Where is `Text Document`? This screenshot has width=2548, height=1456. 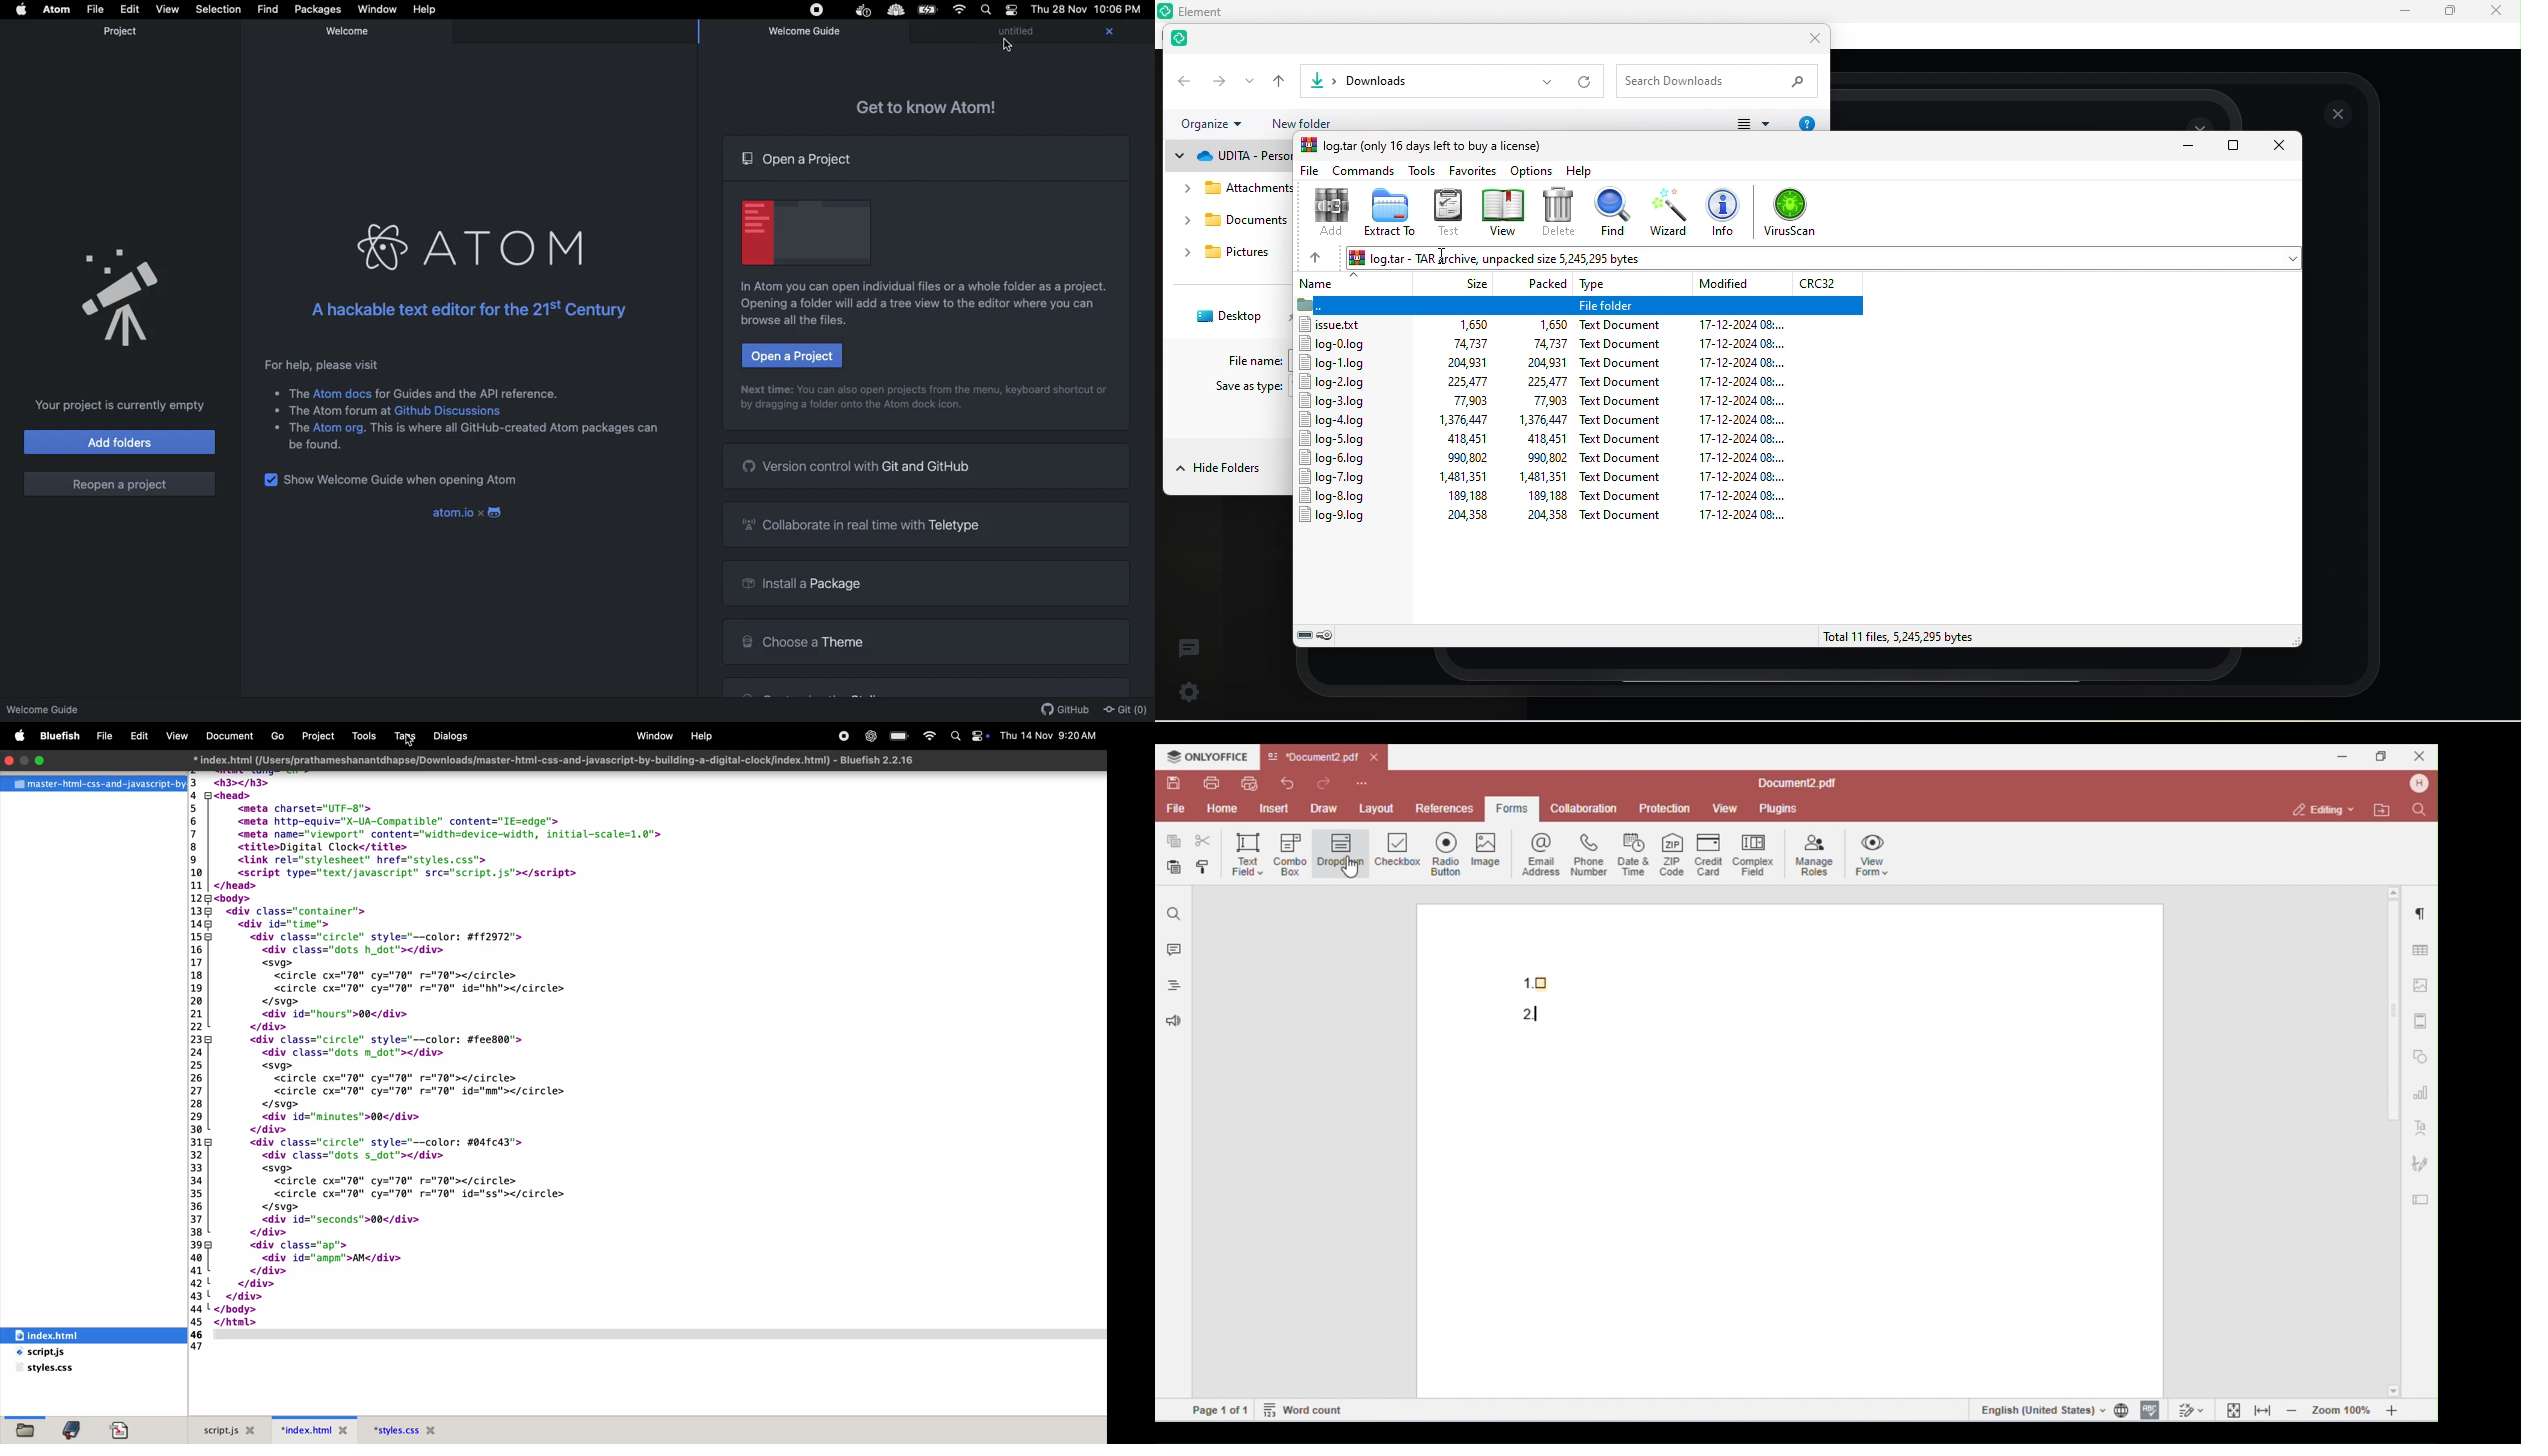
Text Document is located at coordinates (1621, 517).